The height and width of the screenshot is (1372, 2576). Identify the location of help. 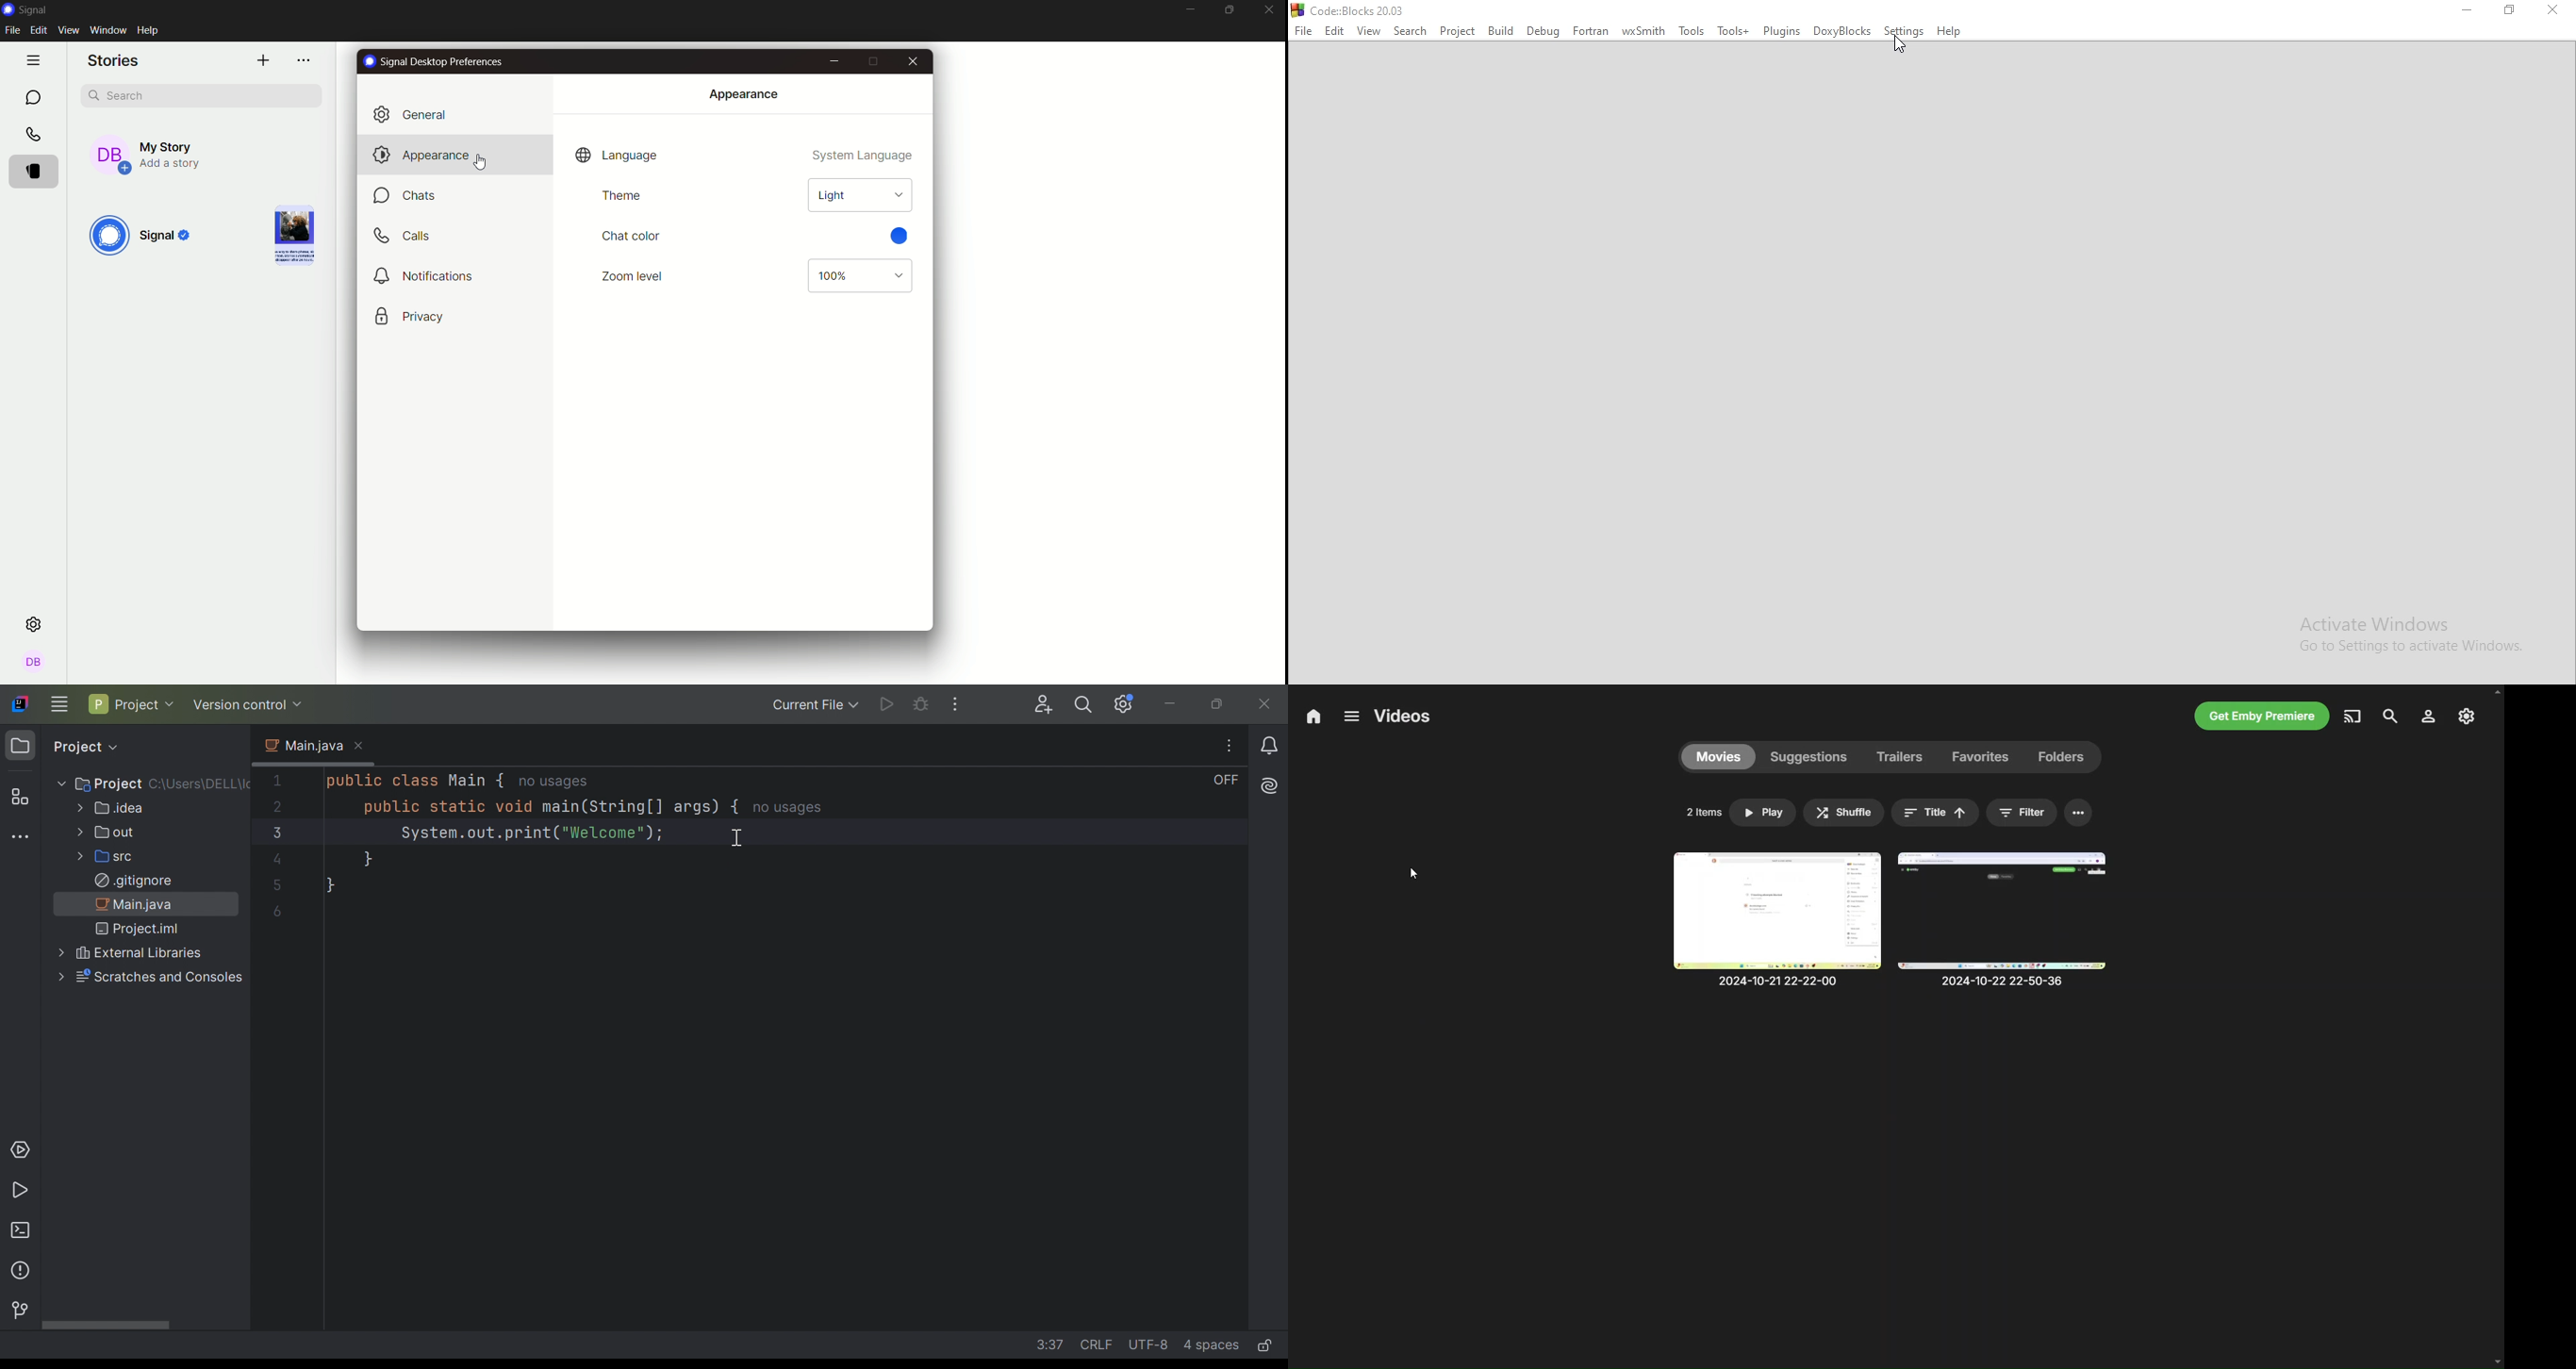
(151, 30).